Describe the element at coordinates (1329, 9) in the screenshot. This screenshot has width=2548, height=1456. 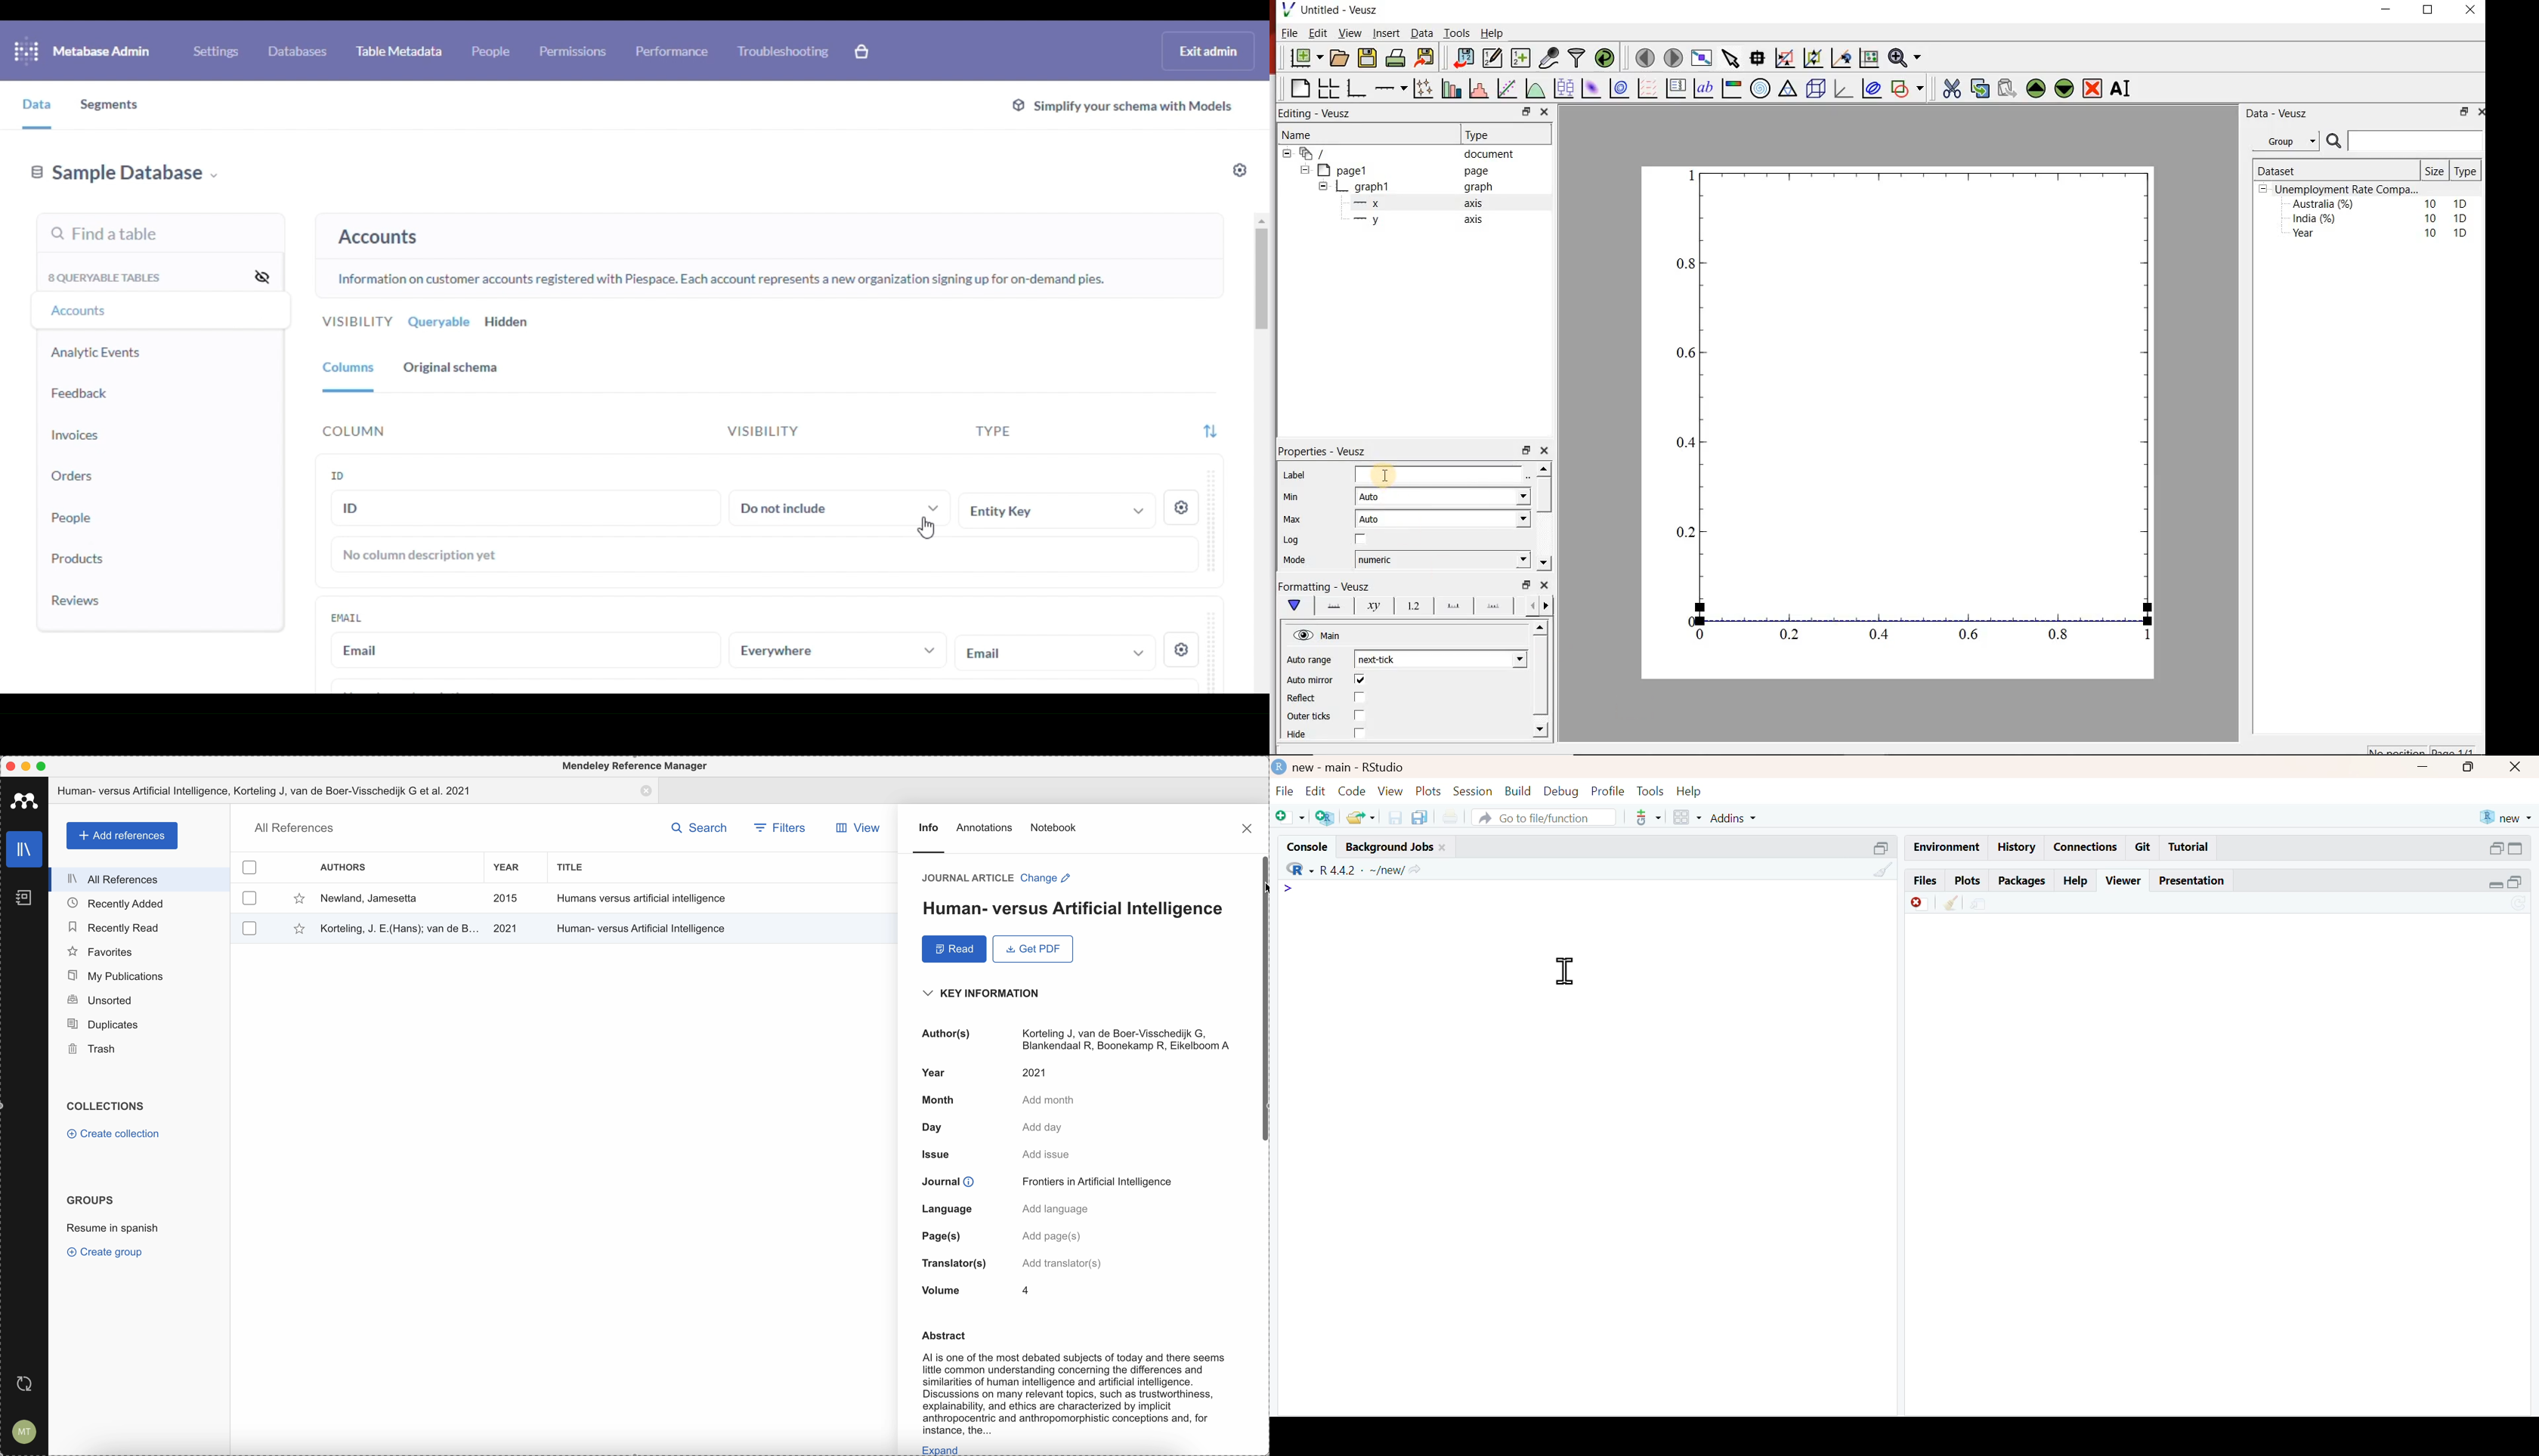
I see `Untitled - Veusz` at that location.